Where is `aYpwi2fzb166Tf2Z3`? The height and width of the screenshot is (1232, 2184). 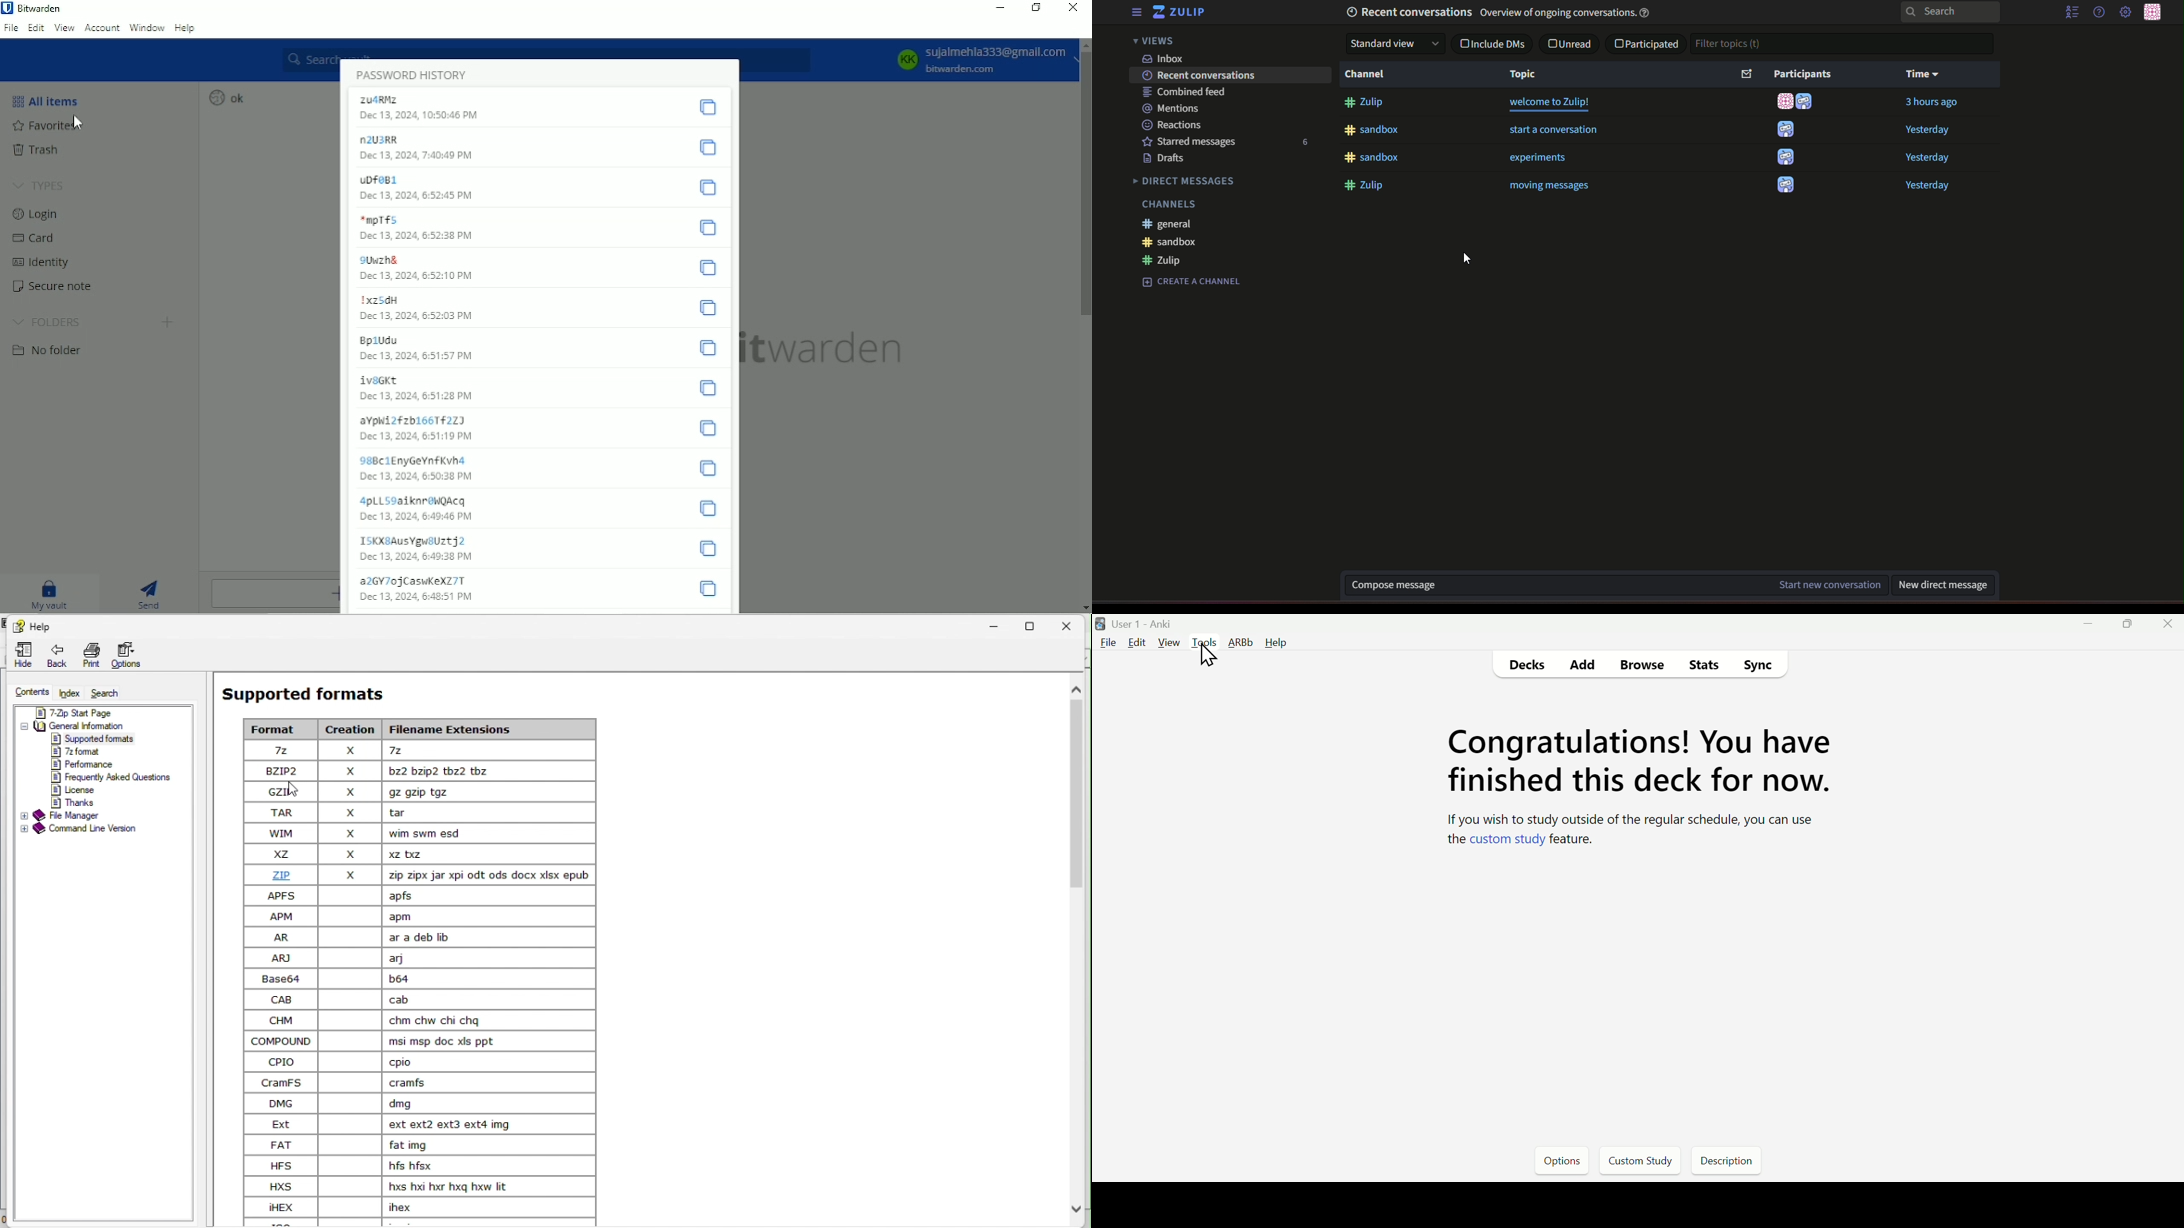
aYpwi2fzb166Tf2Z3 is located at coordinates (410, 419).